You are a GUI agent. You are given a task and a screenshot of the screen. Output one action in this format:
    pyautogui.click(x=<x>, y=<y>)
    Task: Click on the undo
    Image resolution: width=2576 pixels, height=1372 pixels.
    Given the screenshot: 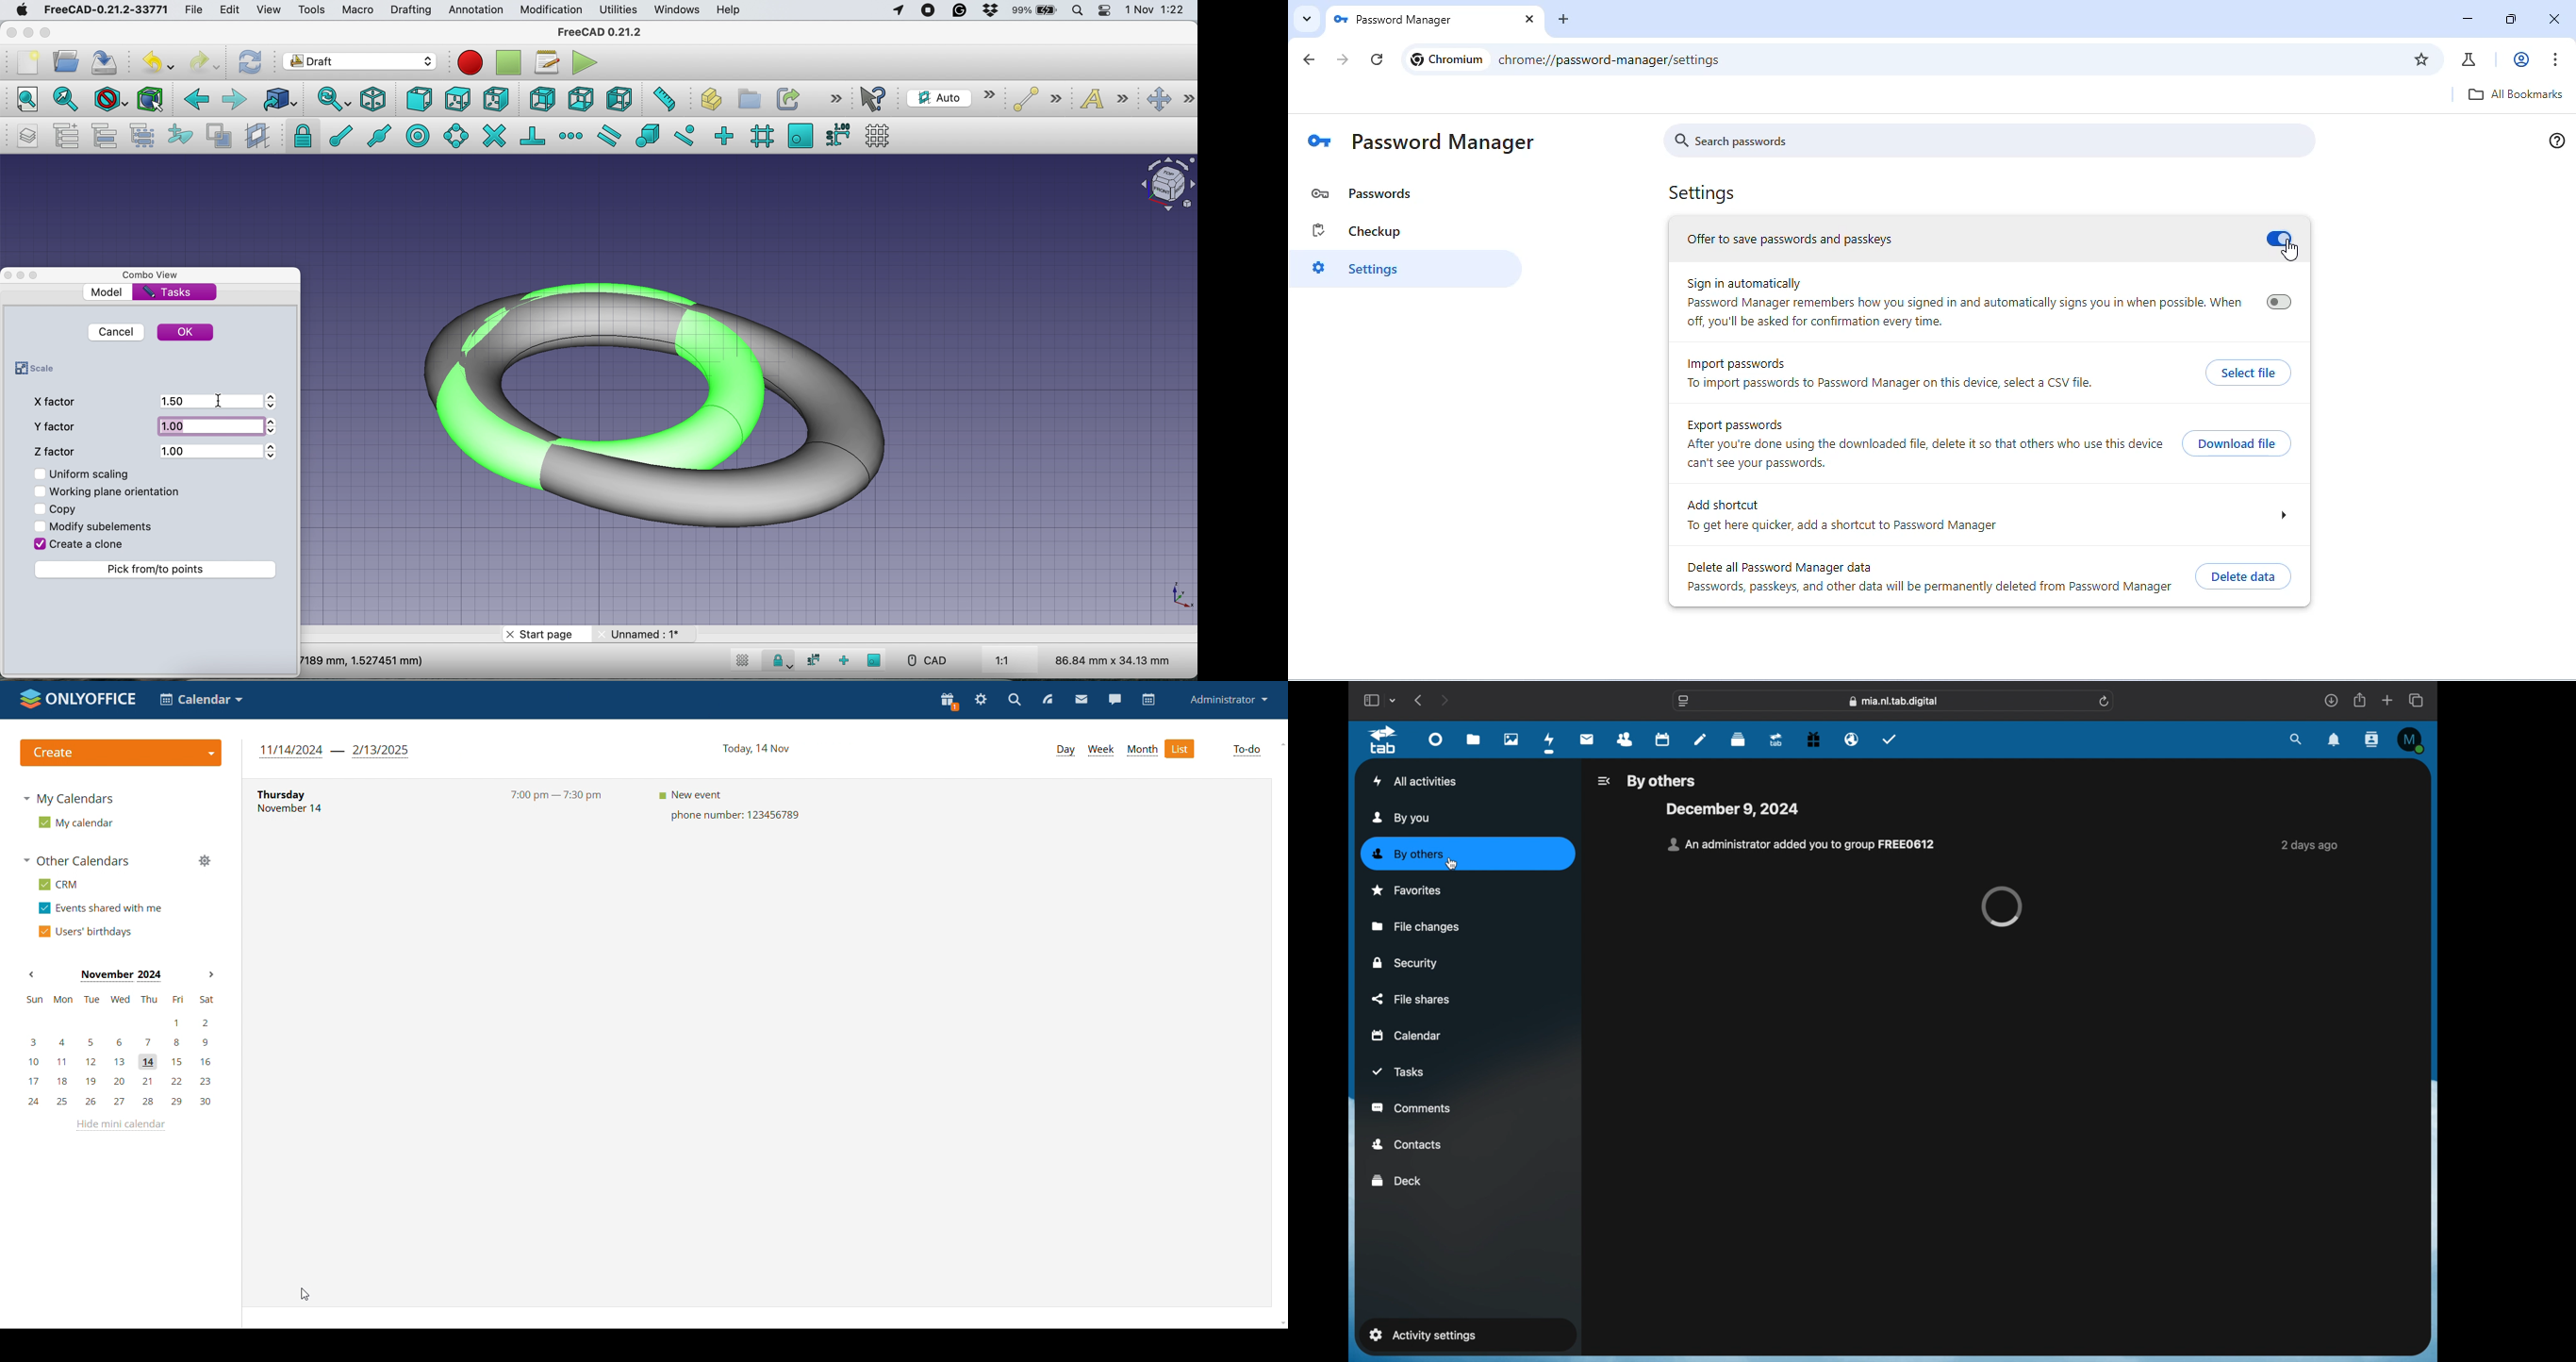 What is the action you would take?
    pyautogui.click(x=157, y=60)
    